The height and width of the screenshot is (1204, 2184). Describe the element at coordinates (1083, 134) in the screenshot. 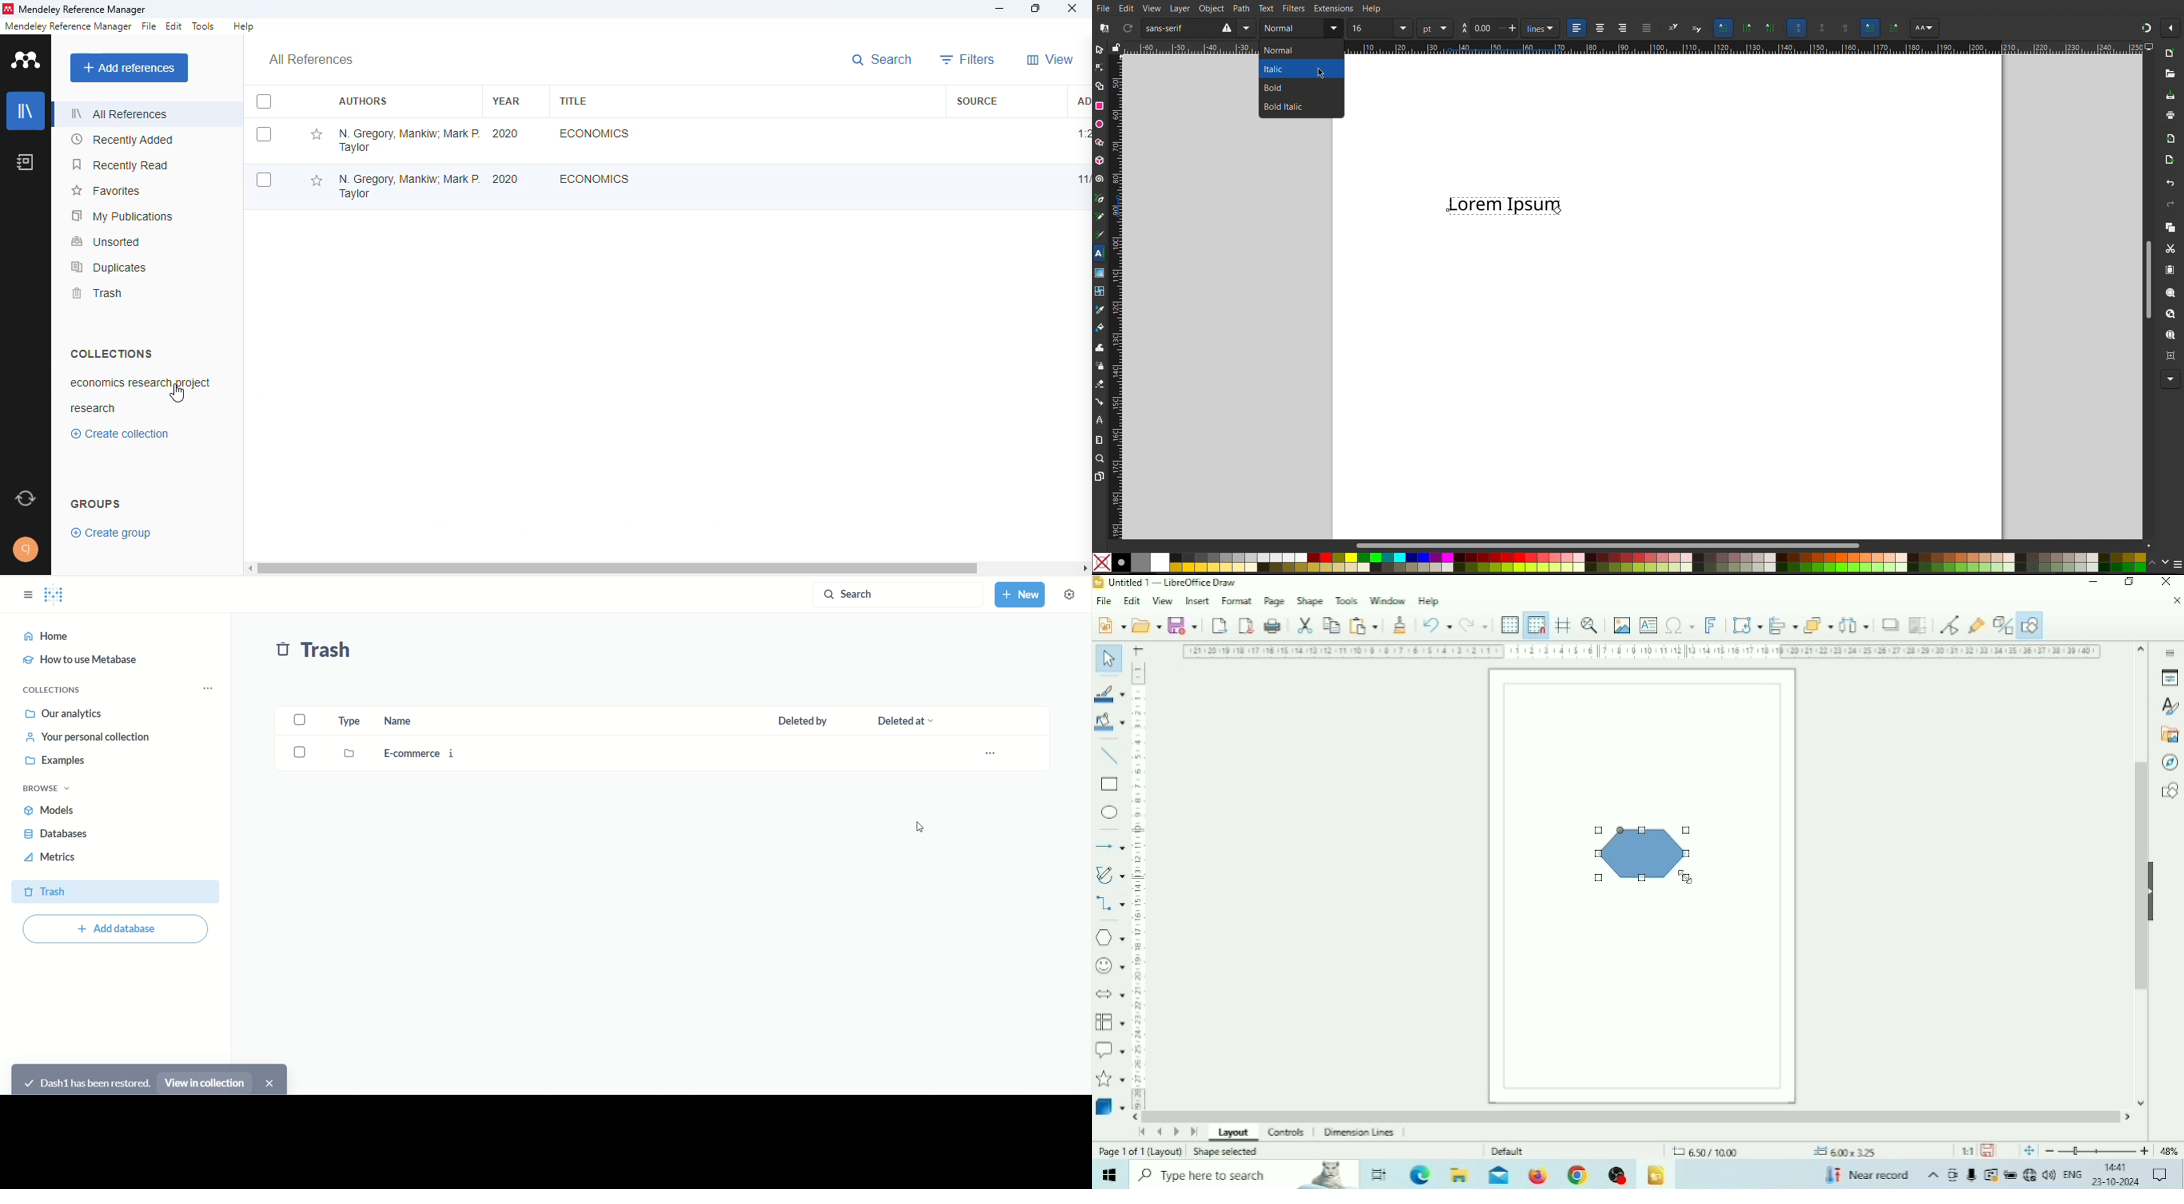

I see `1:20` at that location.